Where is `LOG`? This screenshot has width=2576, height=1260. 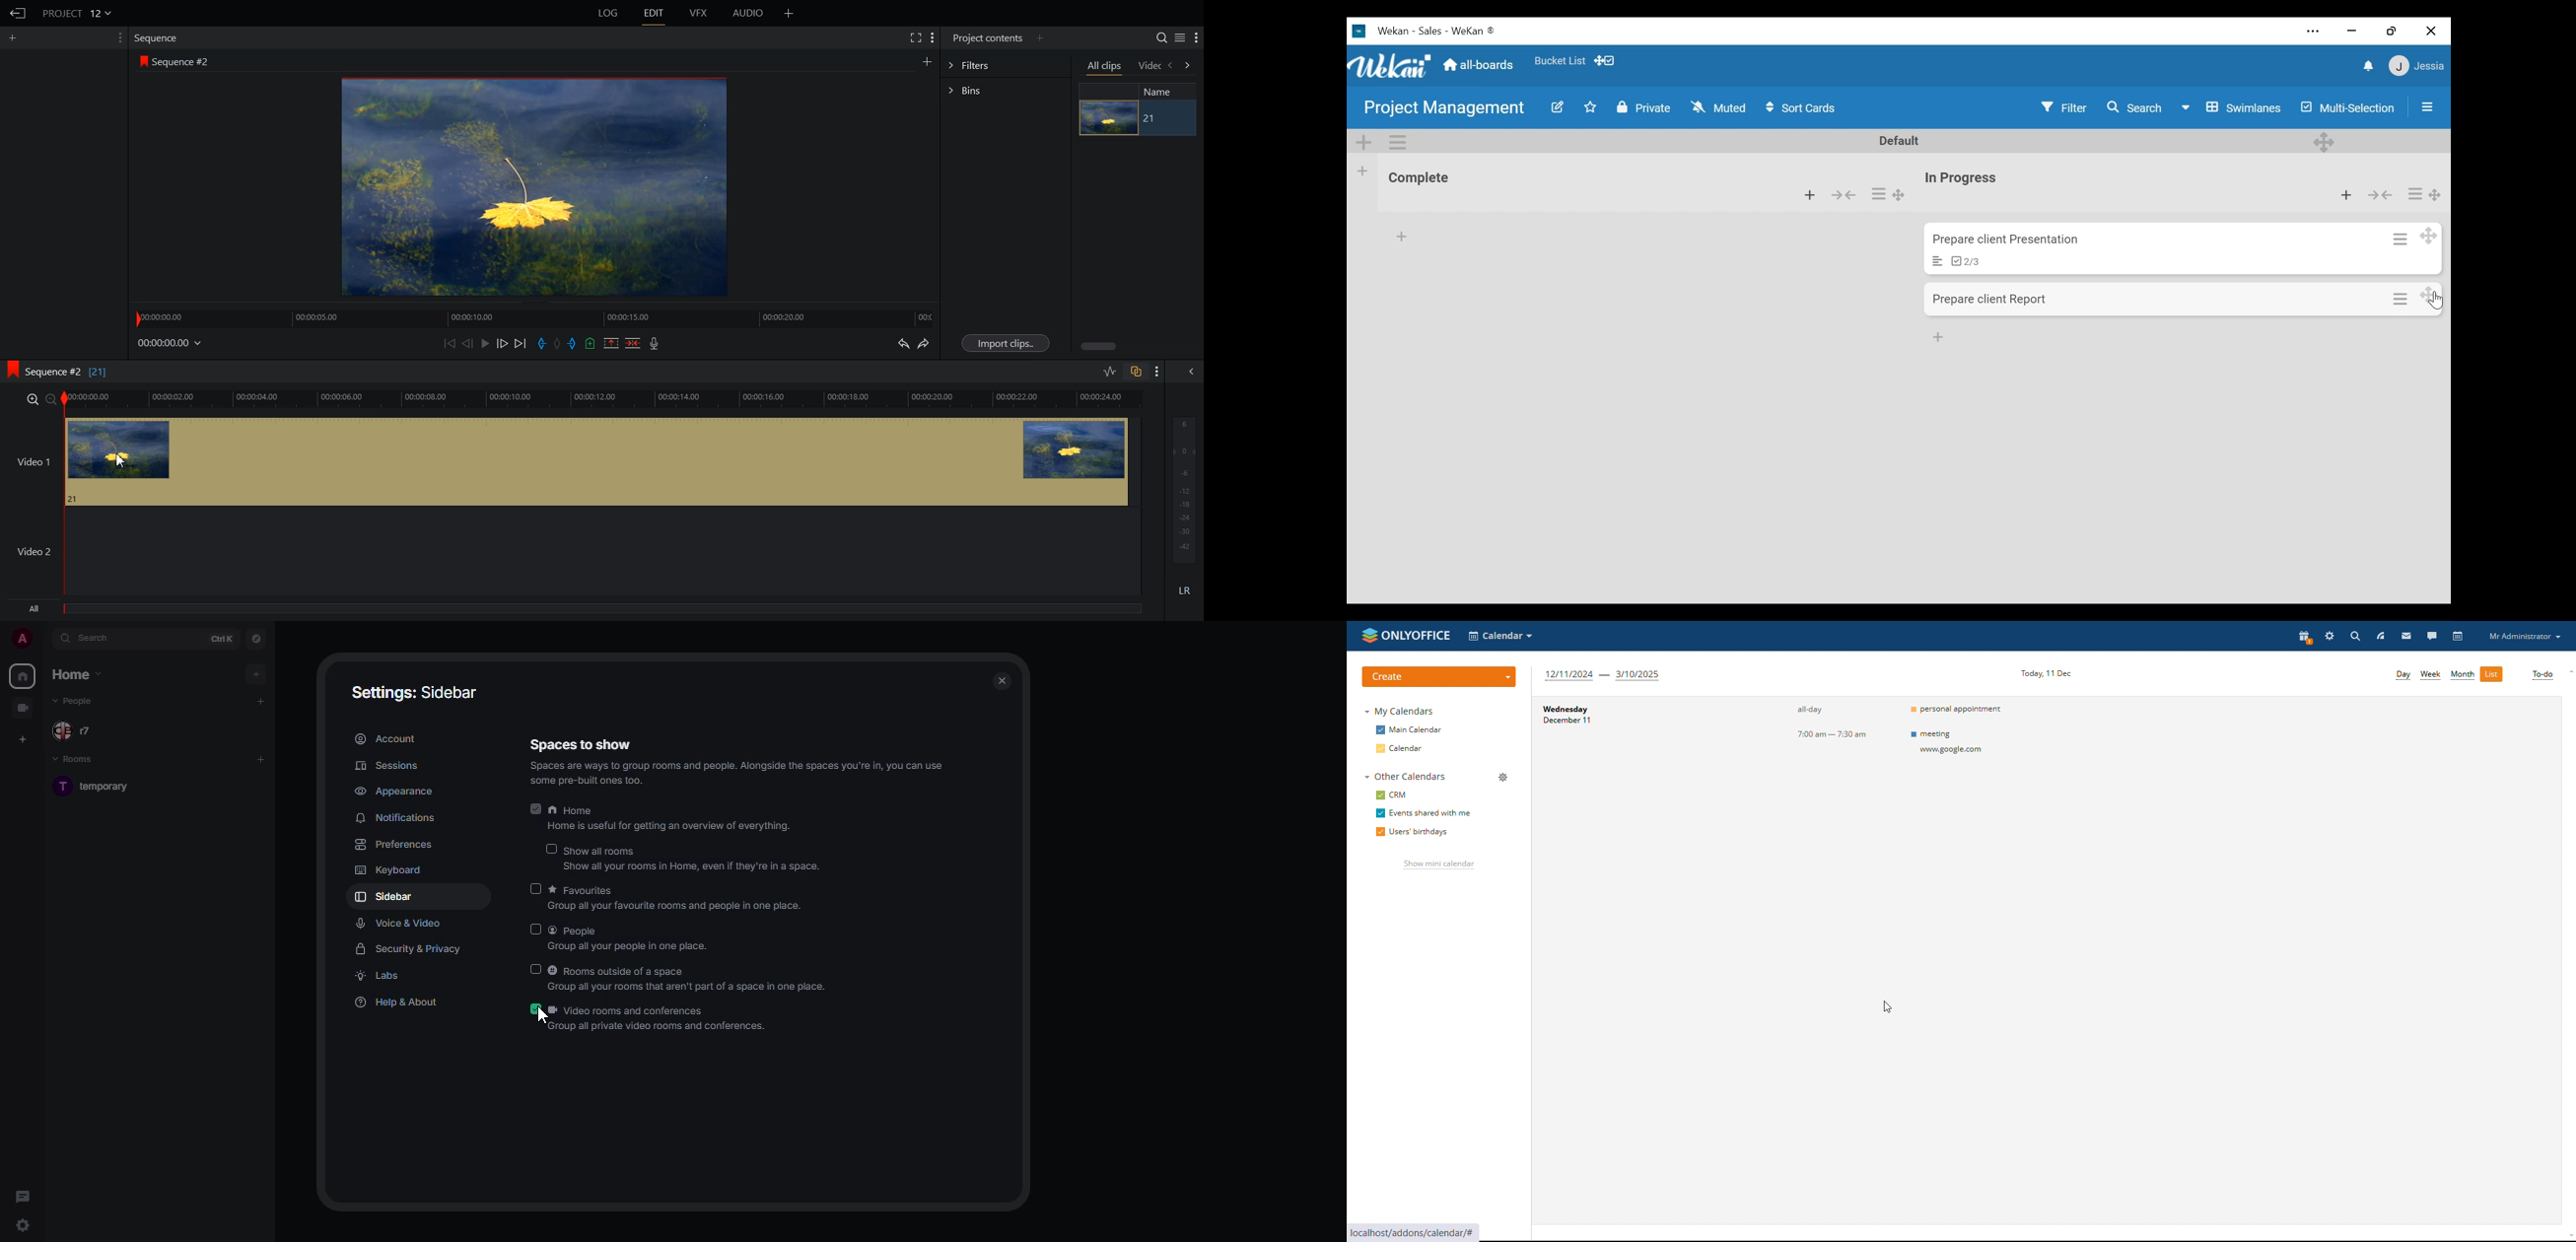
LOG is located at coordinates (609, 13).